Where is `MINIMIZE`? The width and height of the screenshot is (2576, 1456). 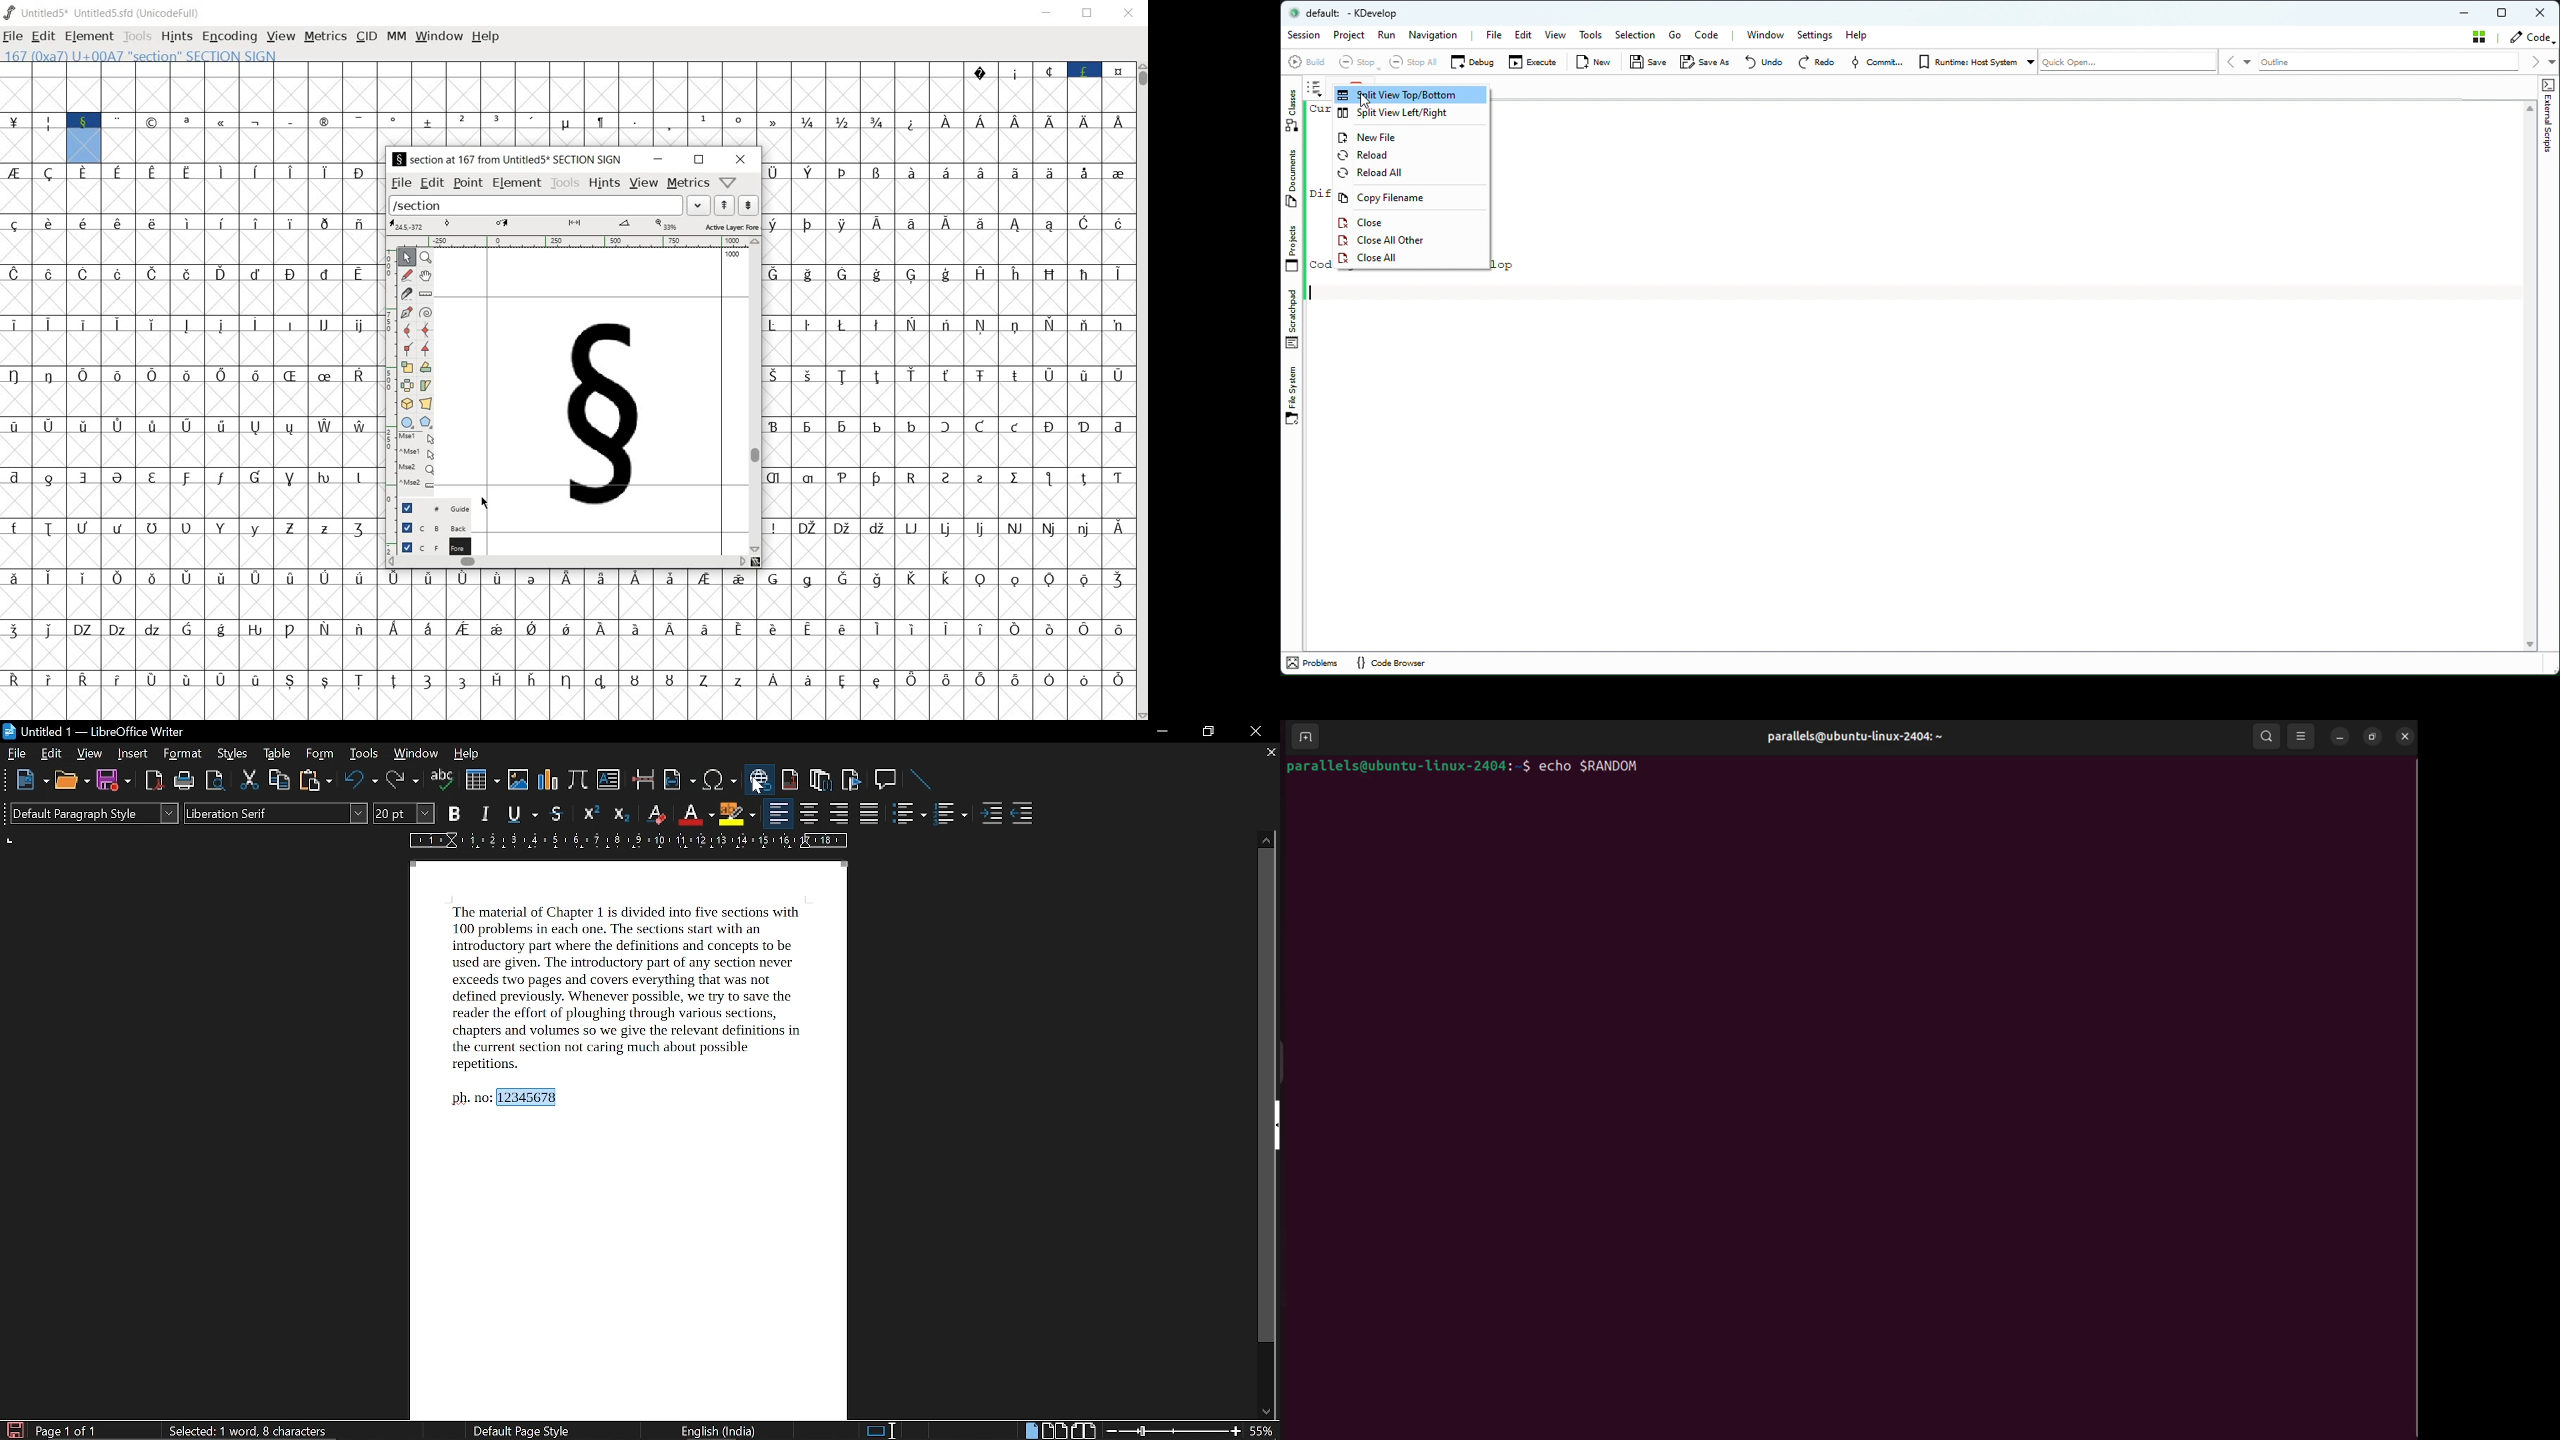 MINIMIZE is located at coordinates (1049, 13).